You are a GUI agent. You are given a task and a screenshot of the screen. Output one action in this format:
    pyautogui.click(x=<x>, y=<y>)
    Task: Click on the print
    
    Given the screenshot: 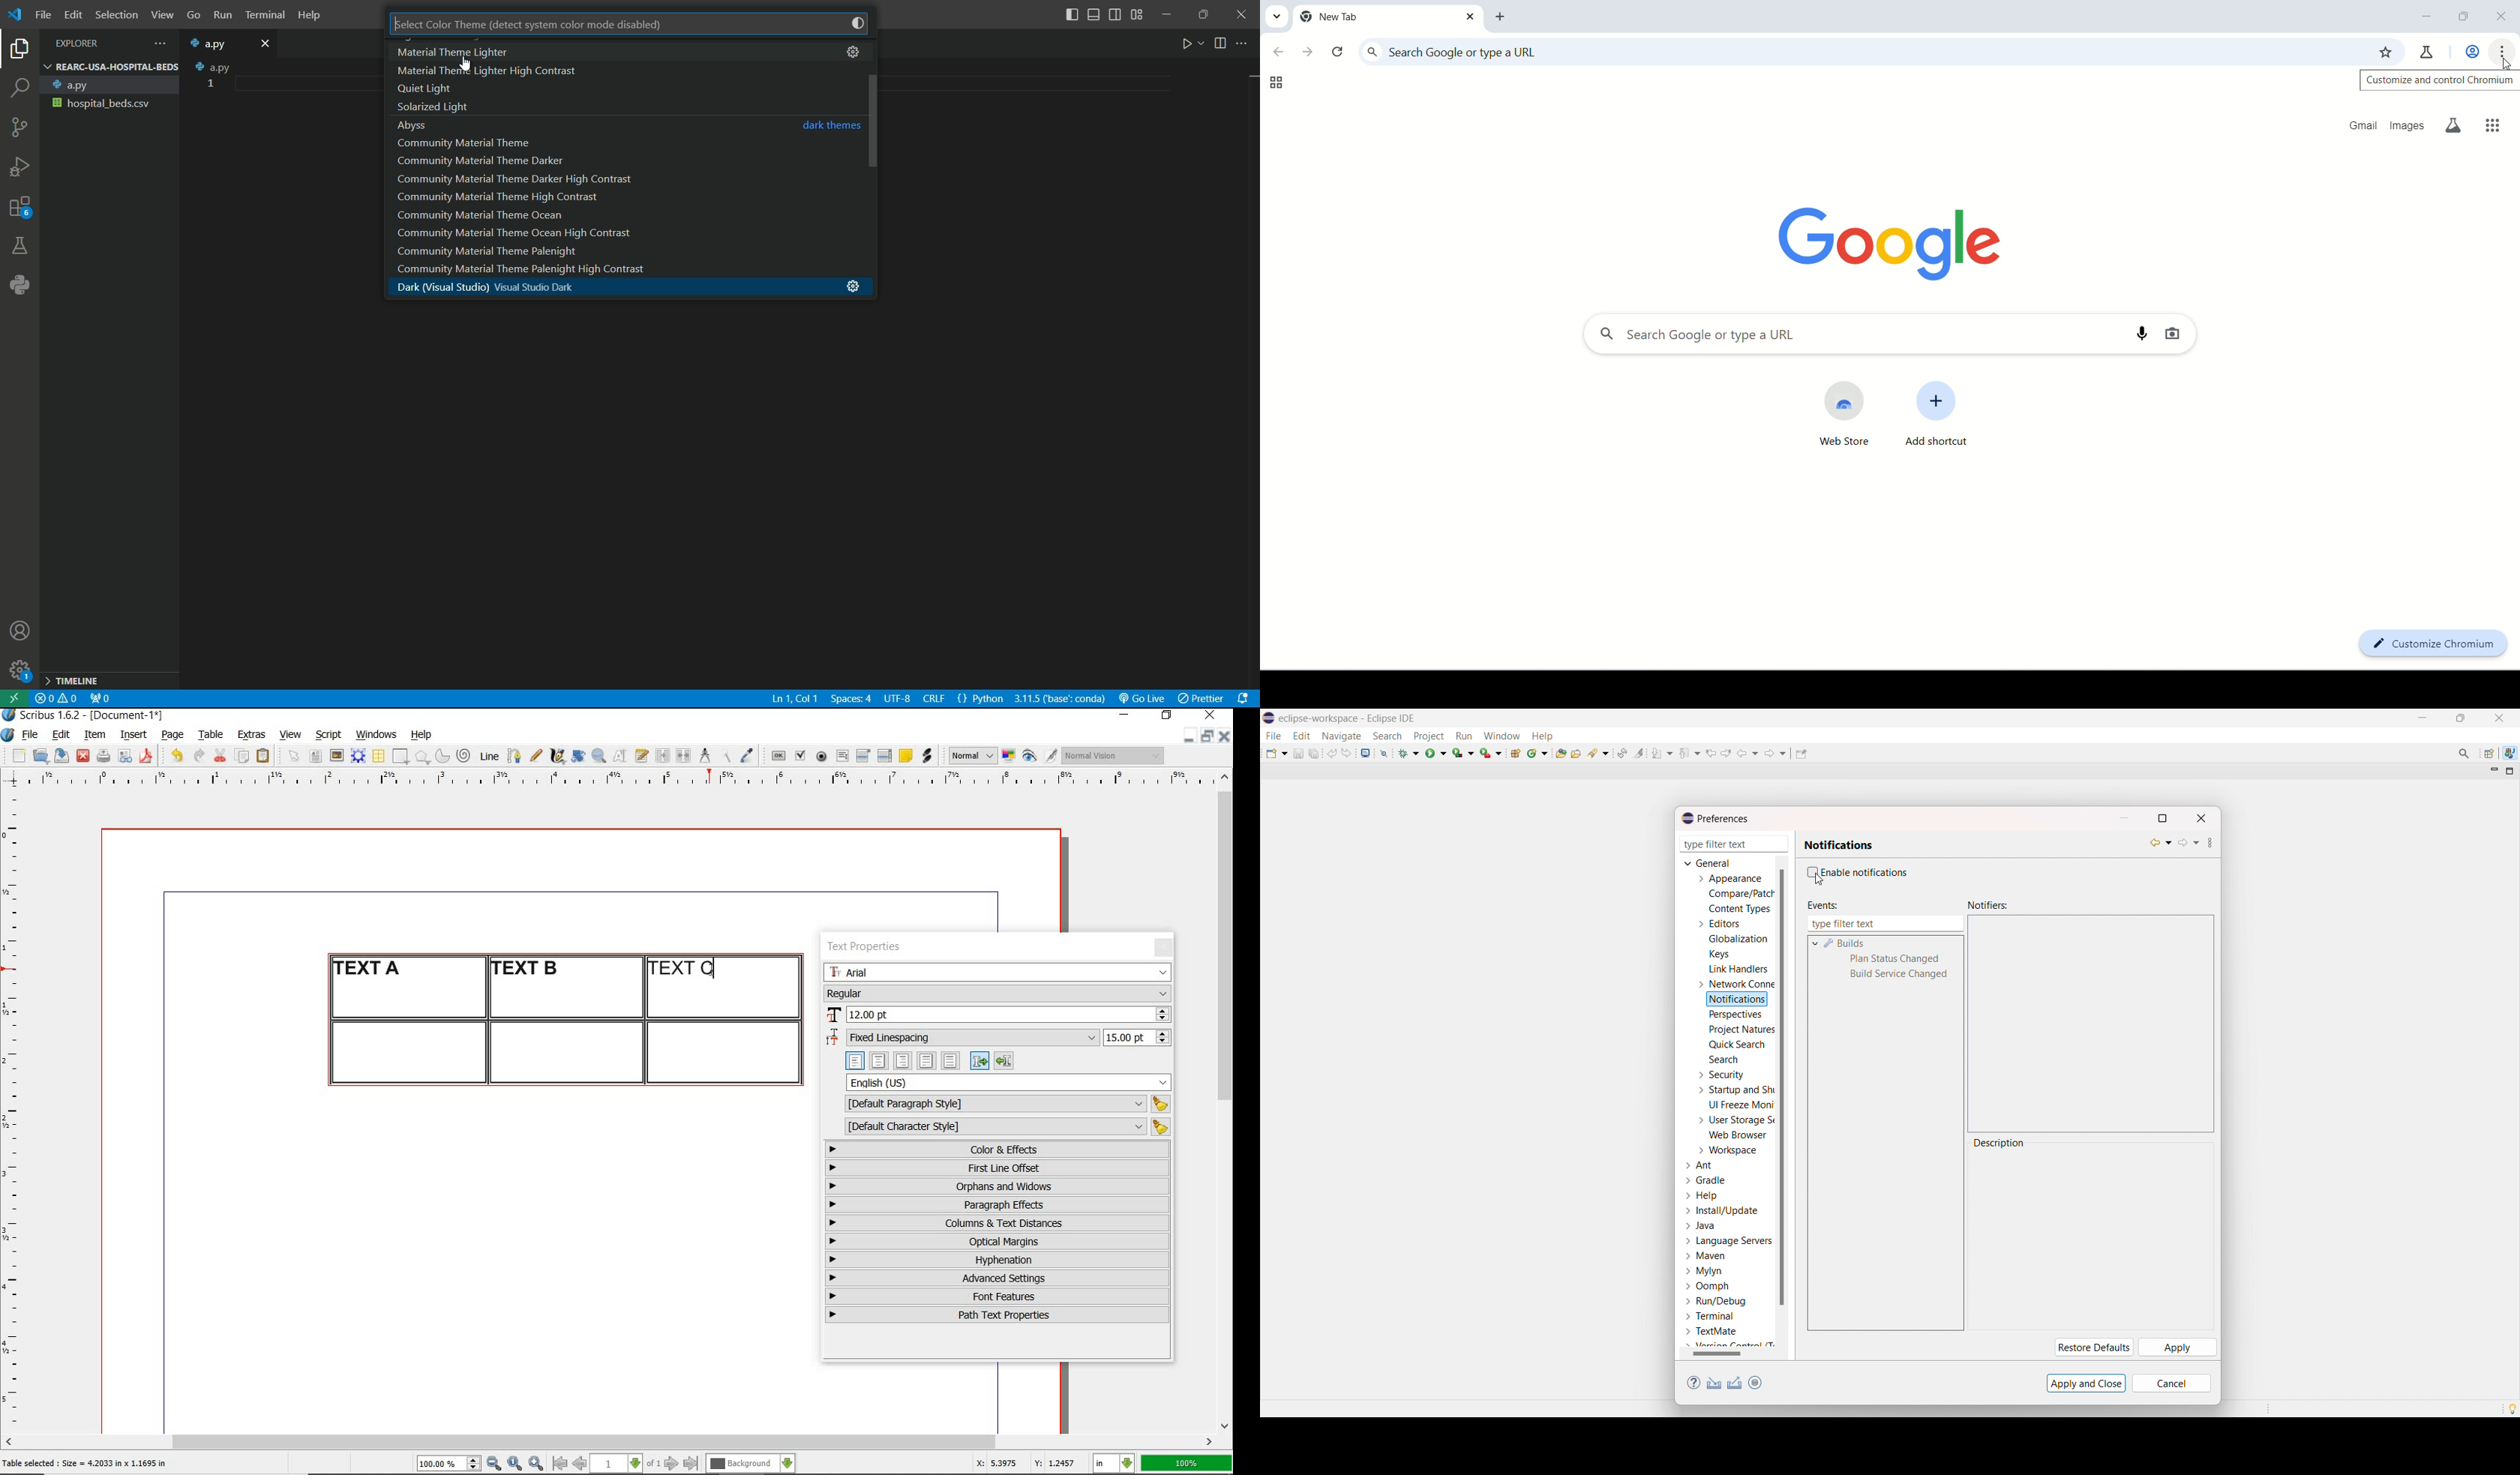 What is the action you would take?
    pyautogui.click(x=103, y=756)
    